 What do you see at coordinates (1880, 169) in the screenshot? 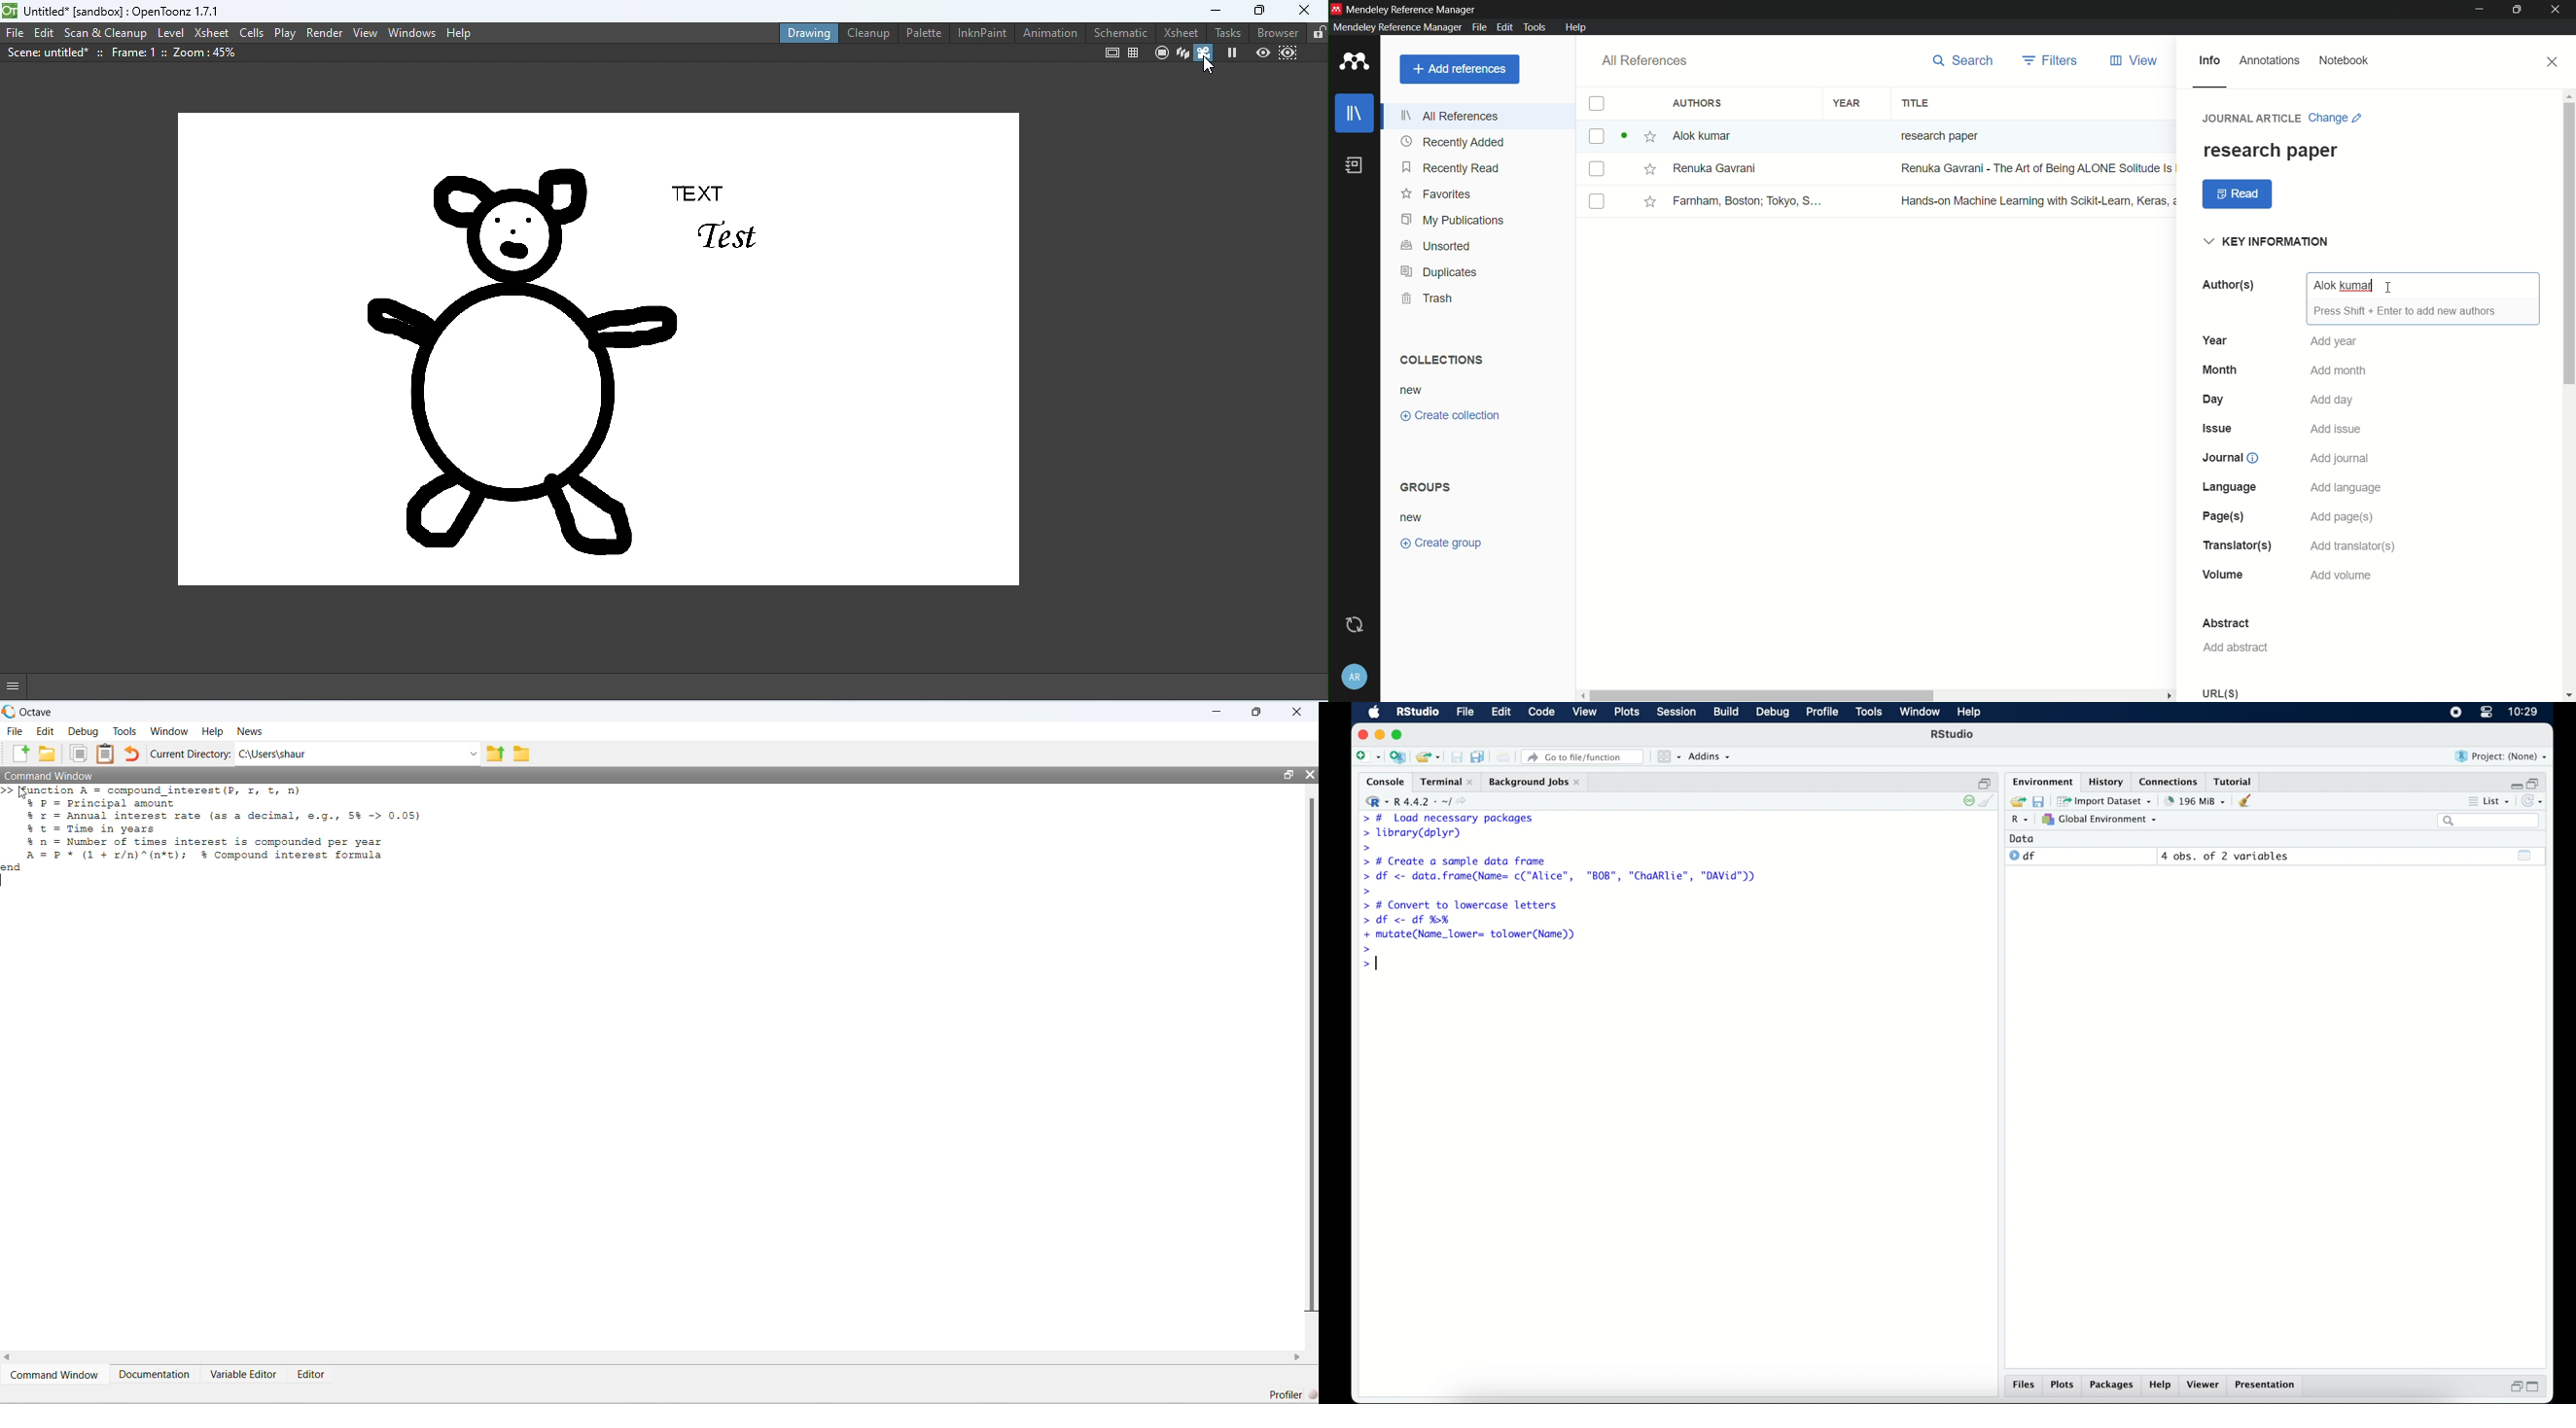
I see `book-2` at bounding box center [1880, 169].